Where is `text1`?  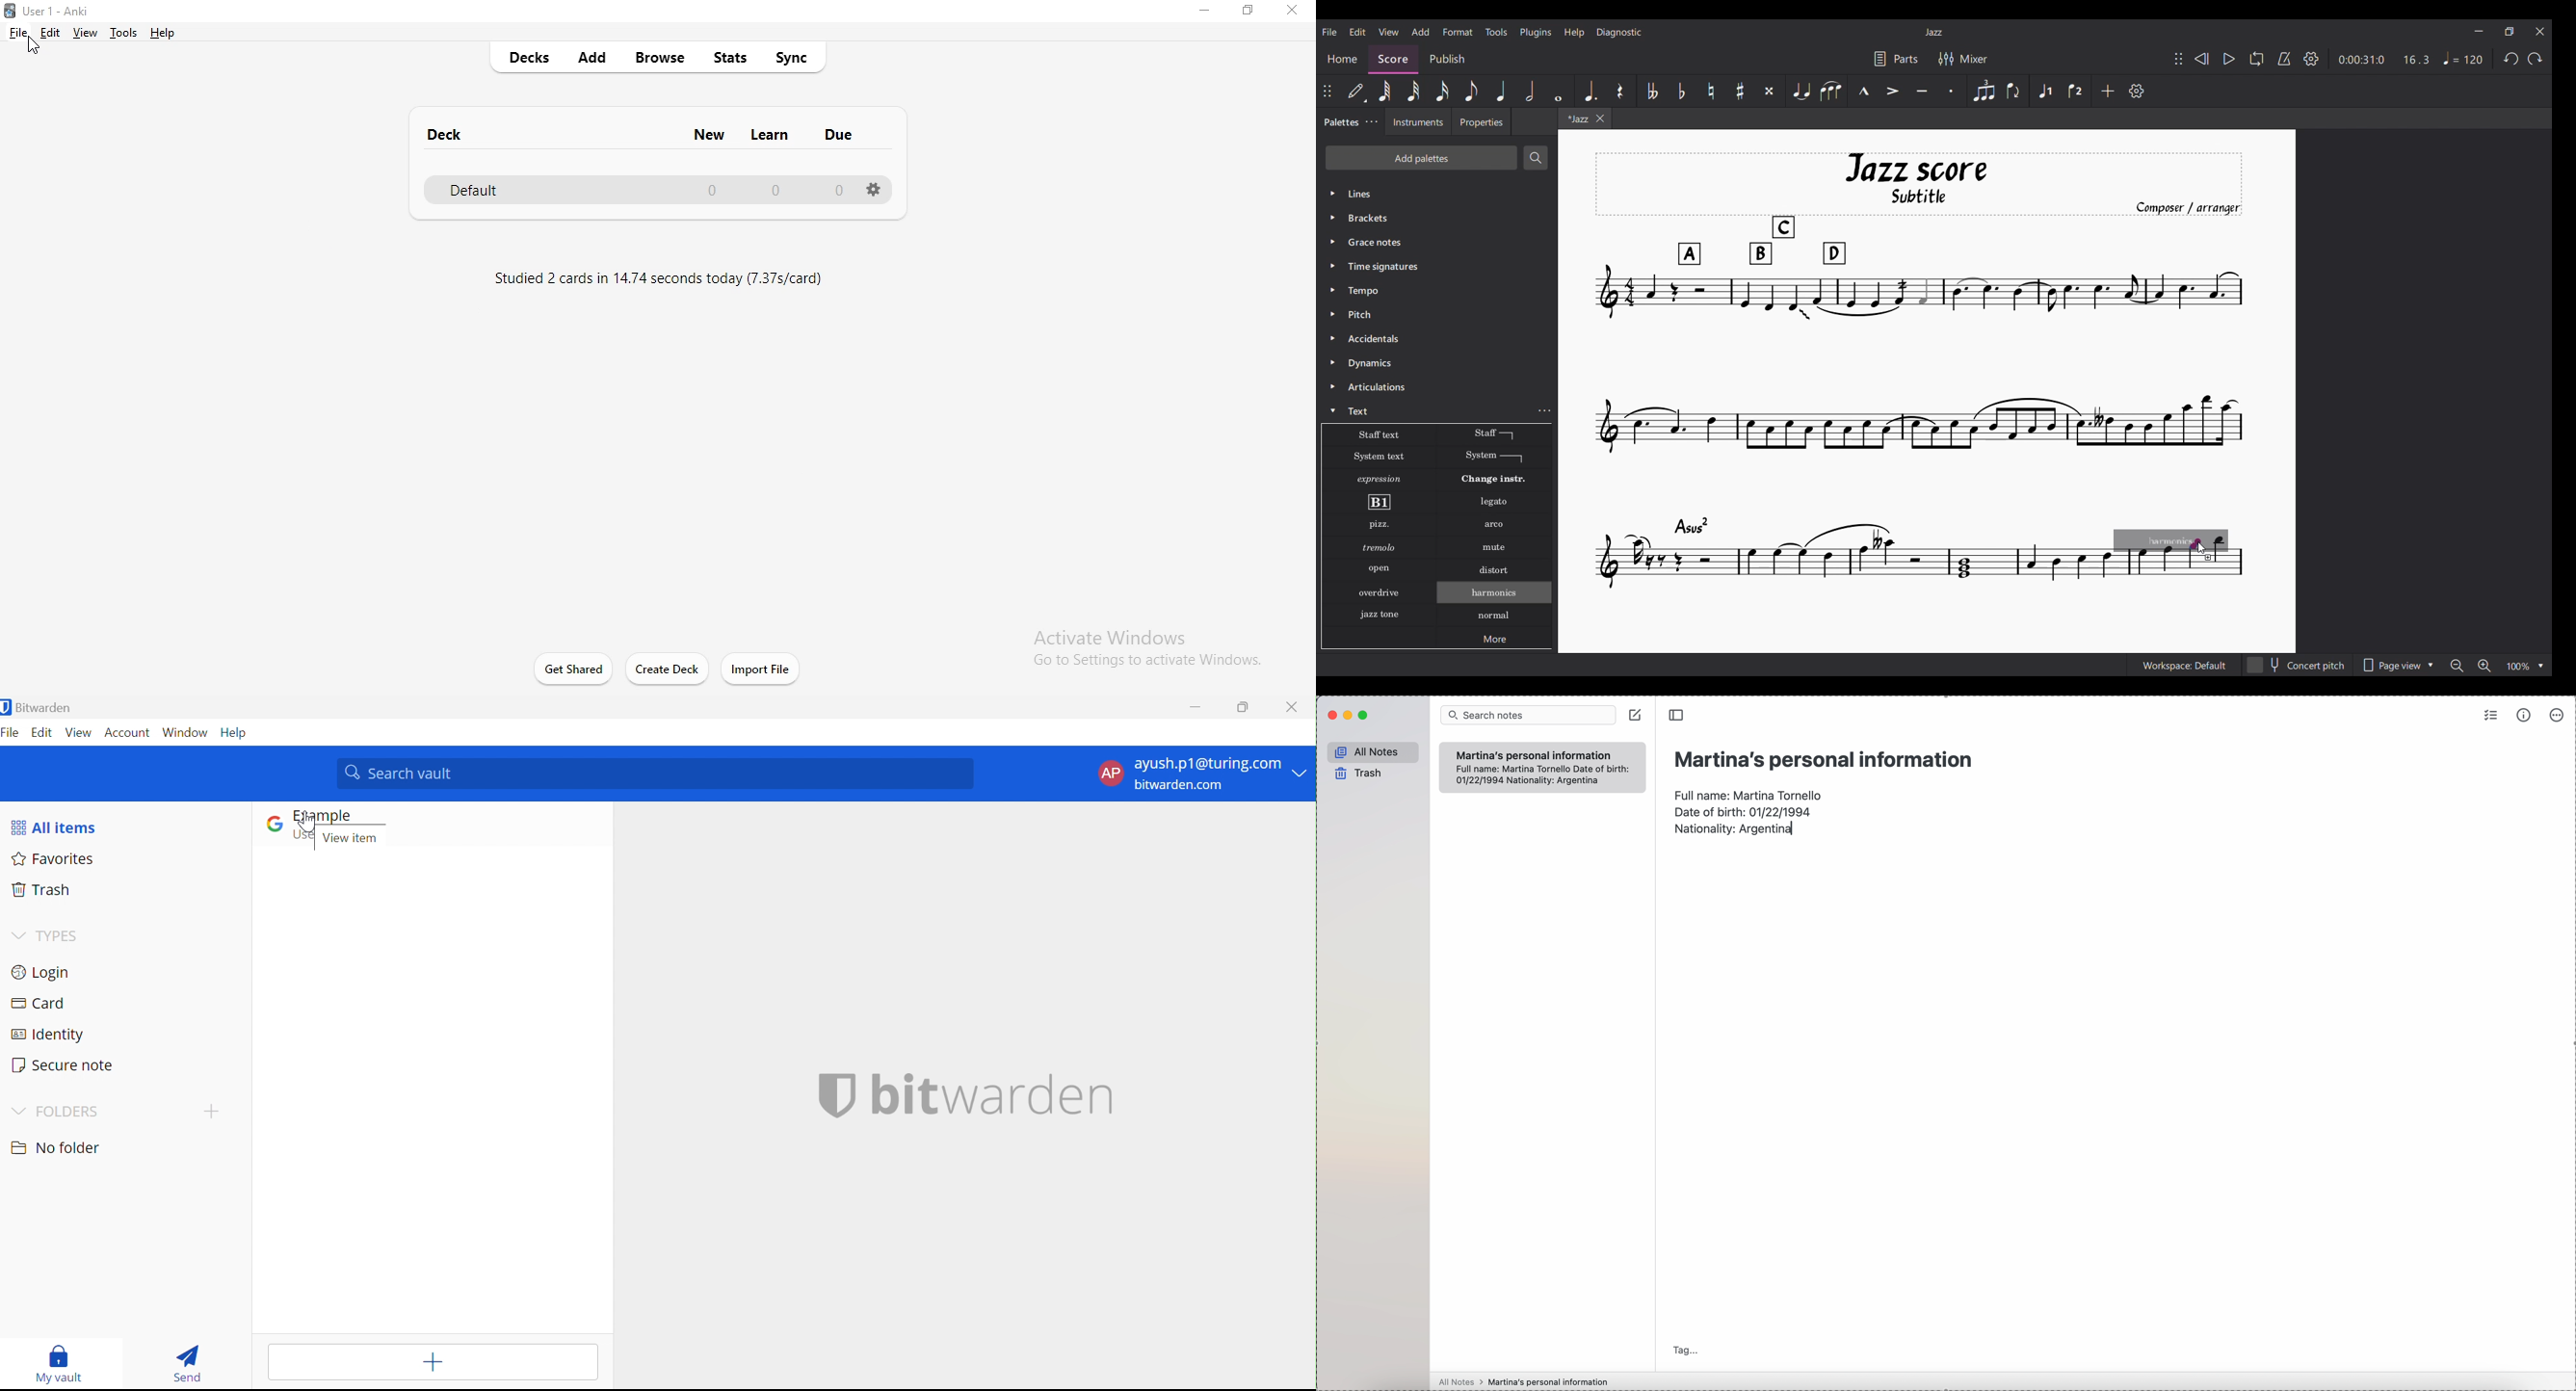 text1 is located at coordinates (663, 276).